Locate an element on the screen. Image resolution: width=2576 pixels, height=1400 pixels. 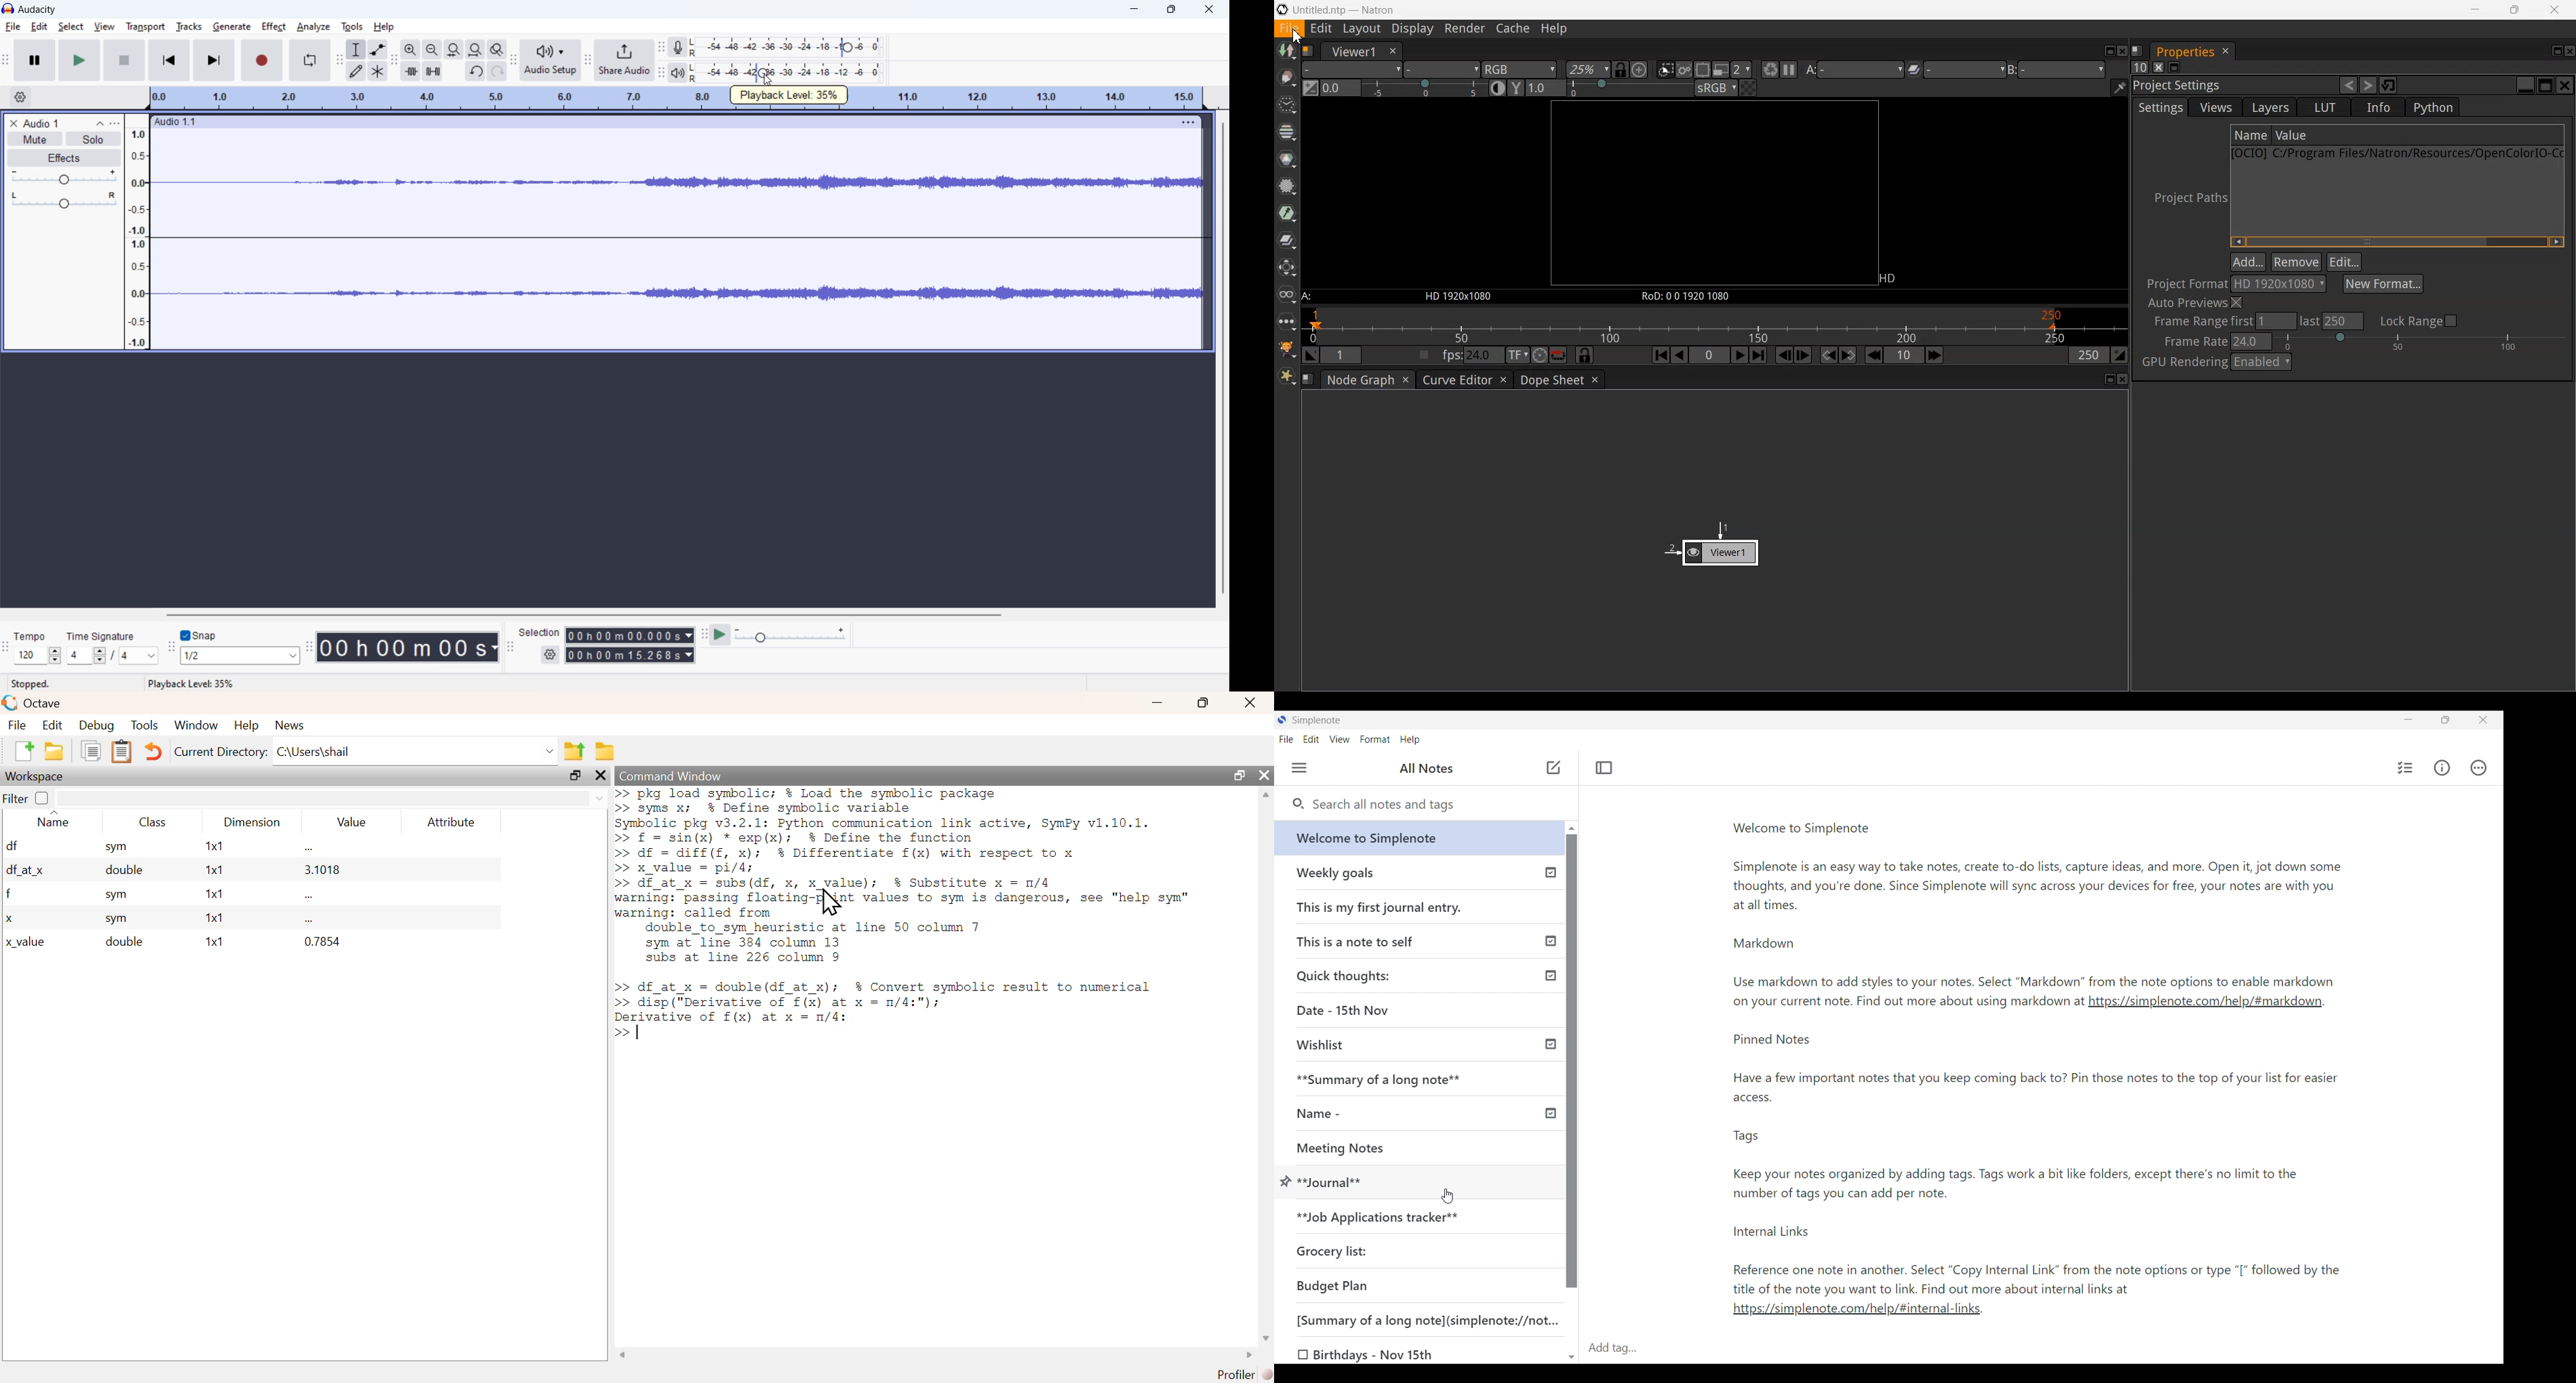
sym is located at coordinates (117, 896).